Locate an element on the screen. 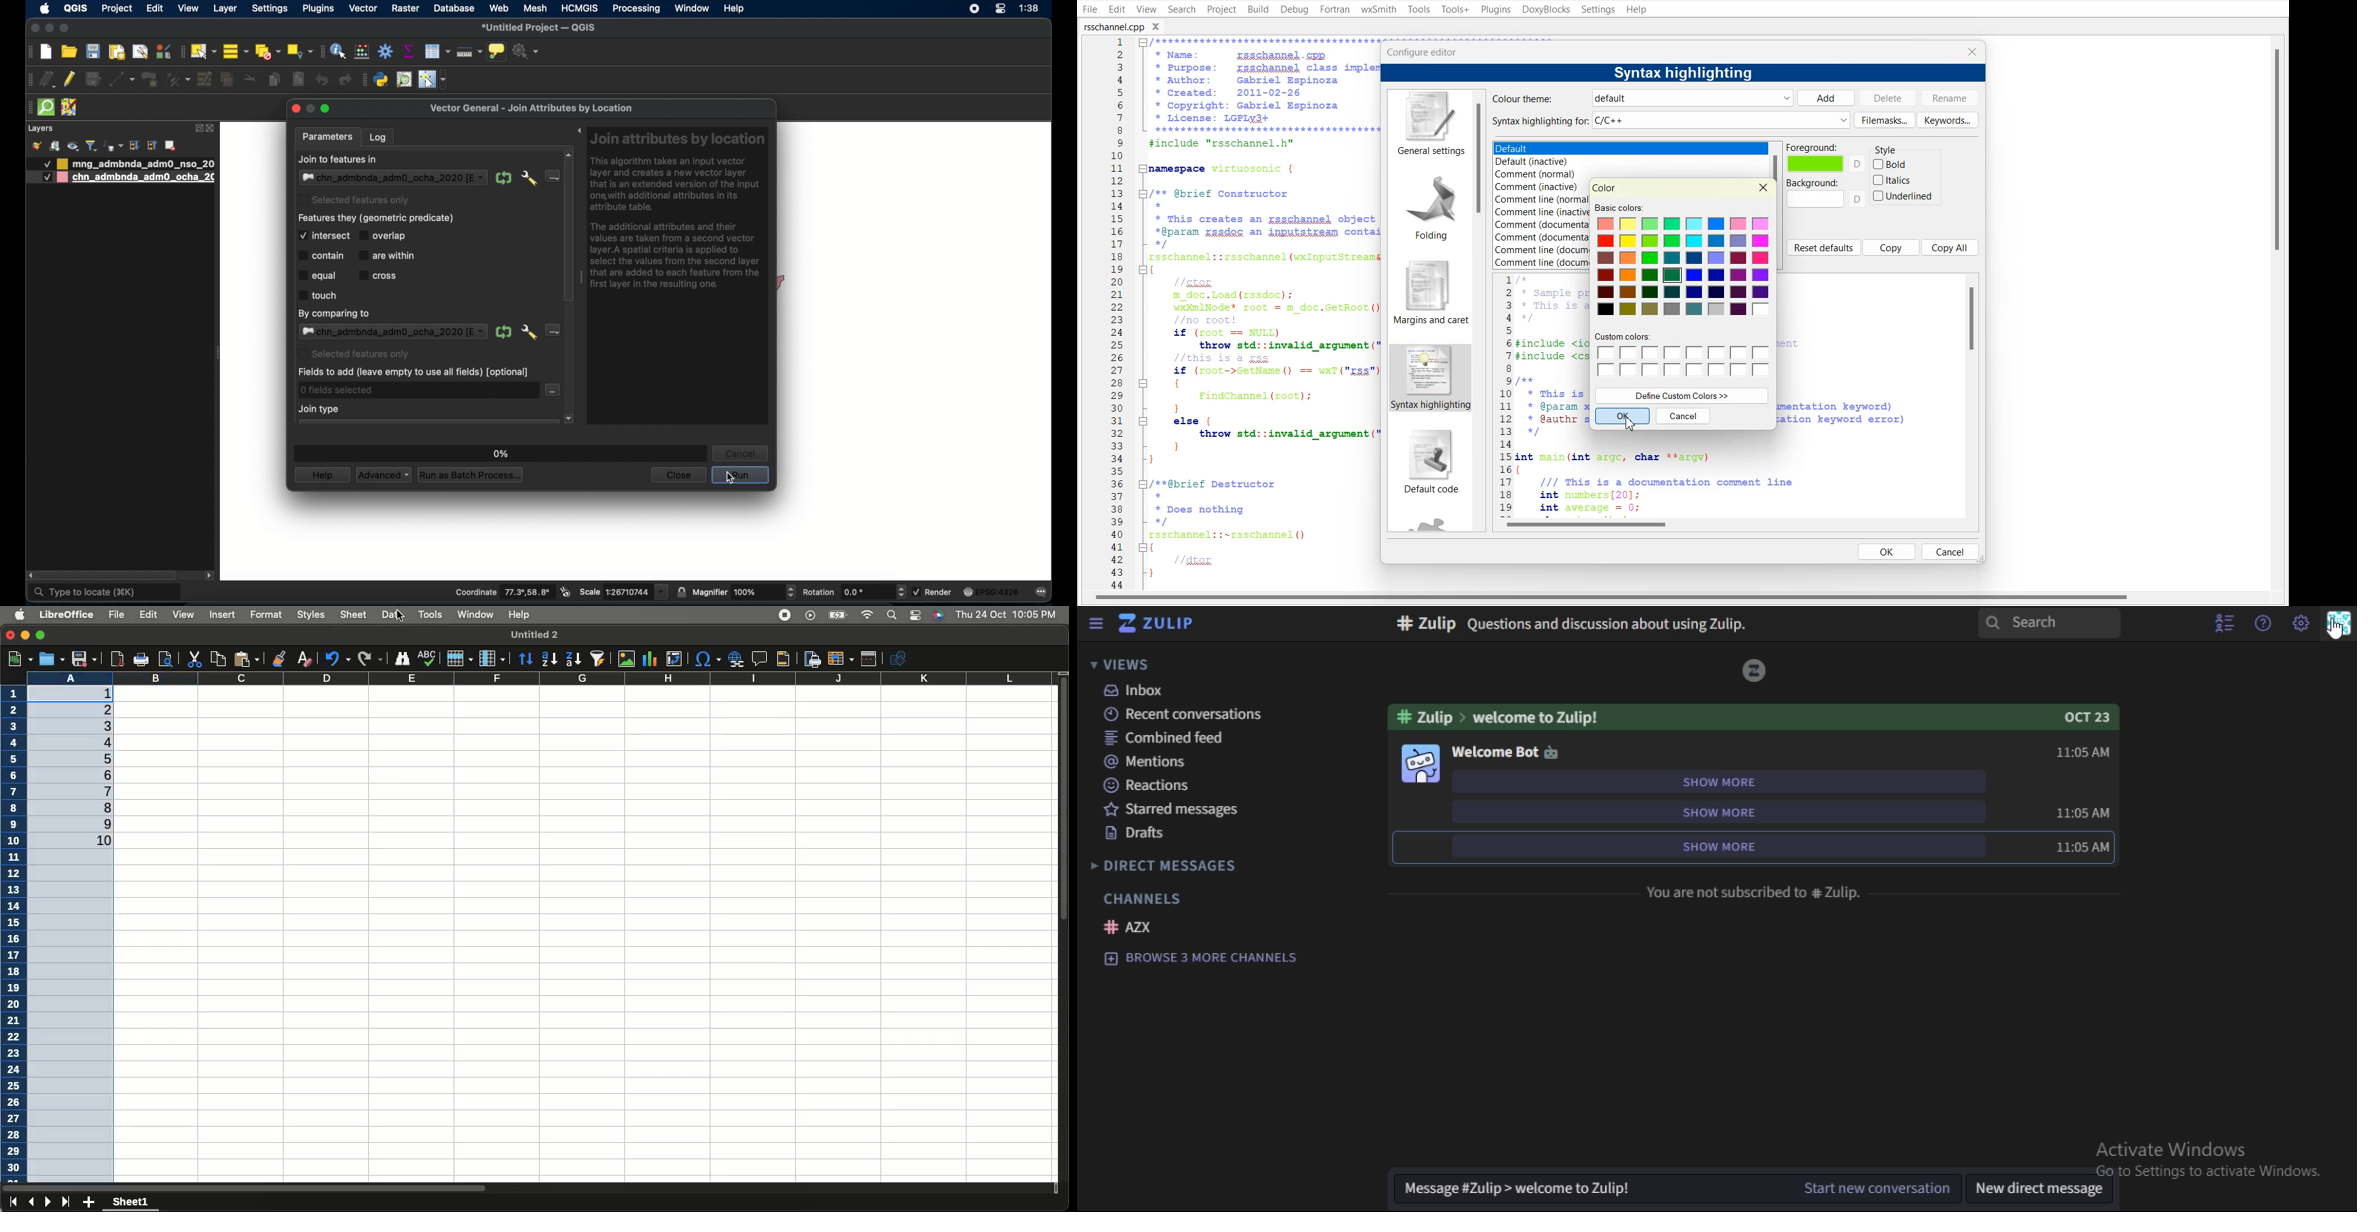 This screenshot has width=2380, height=1232. expand is located at coordinates (197, 128).